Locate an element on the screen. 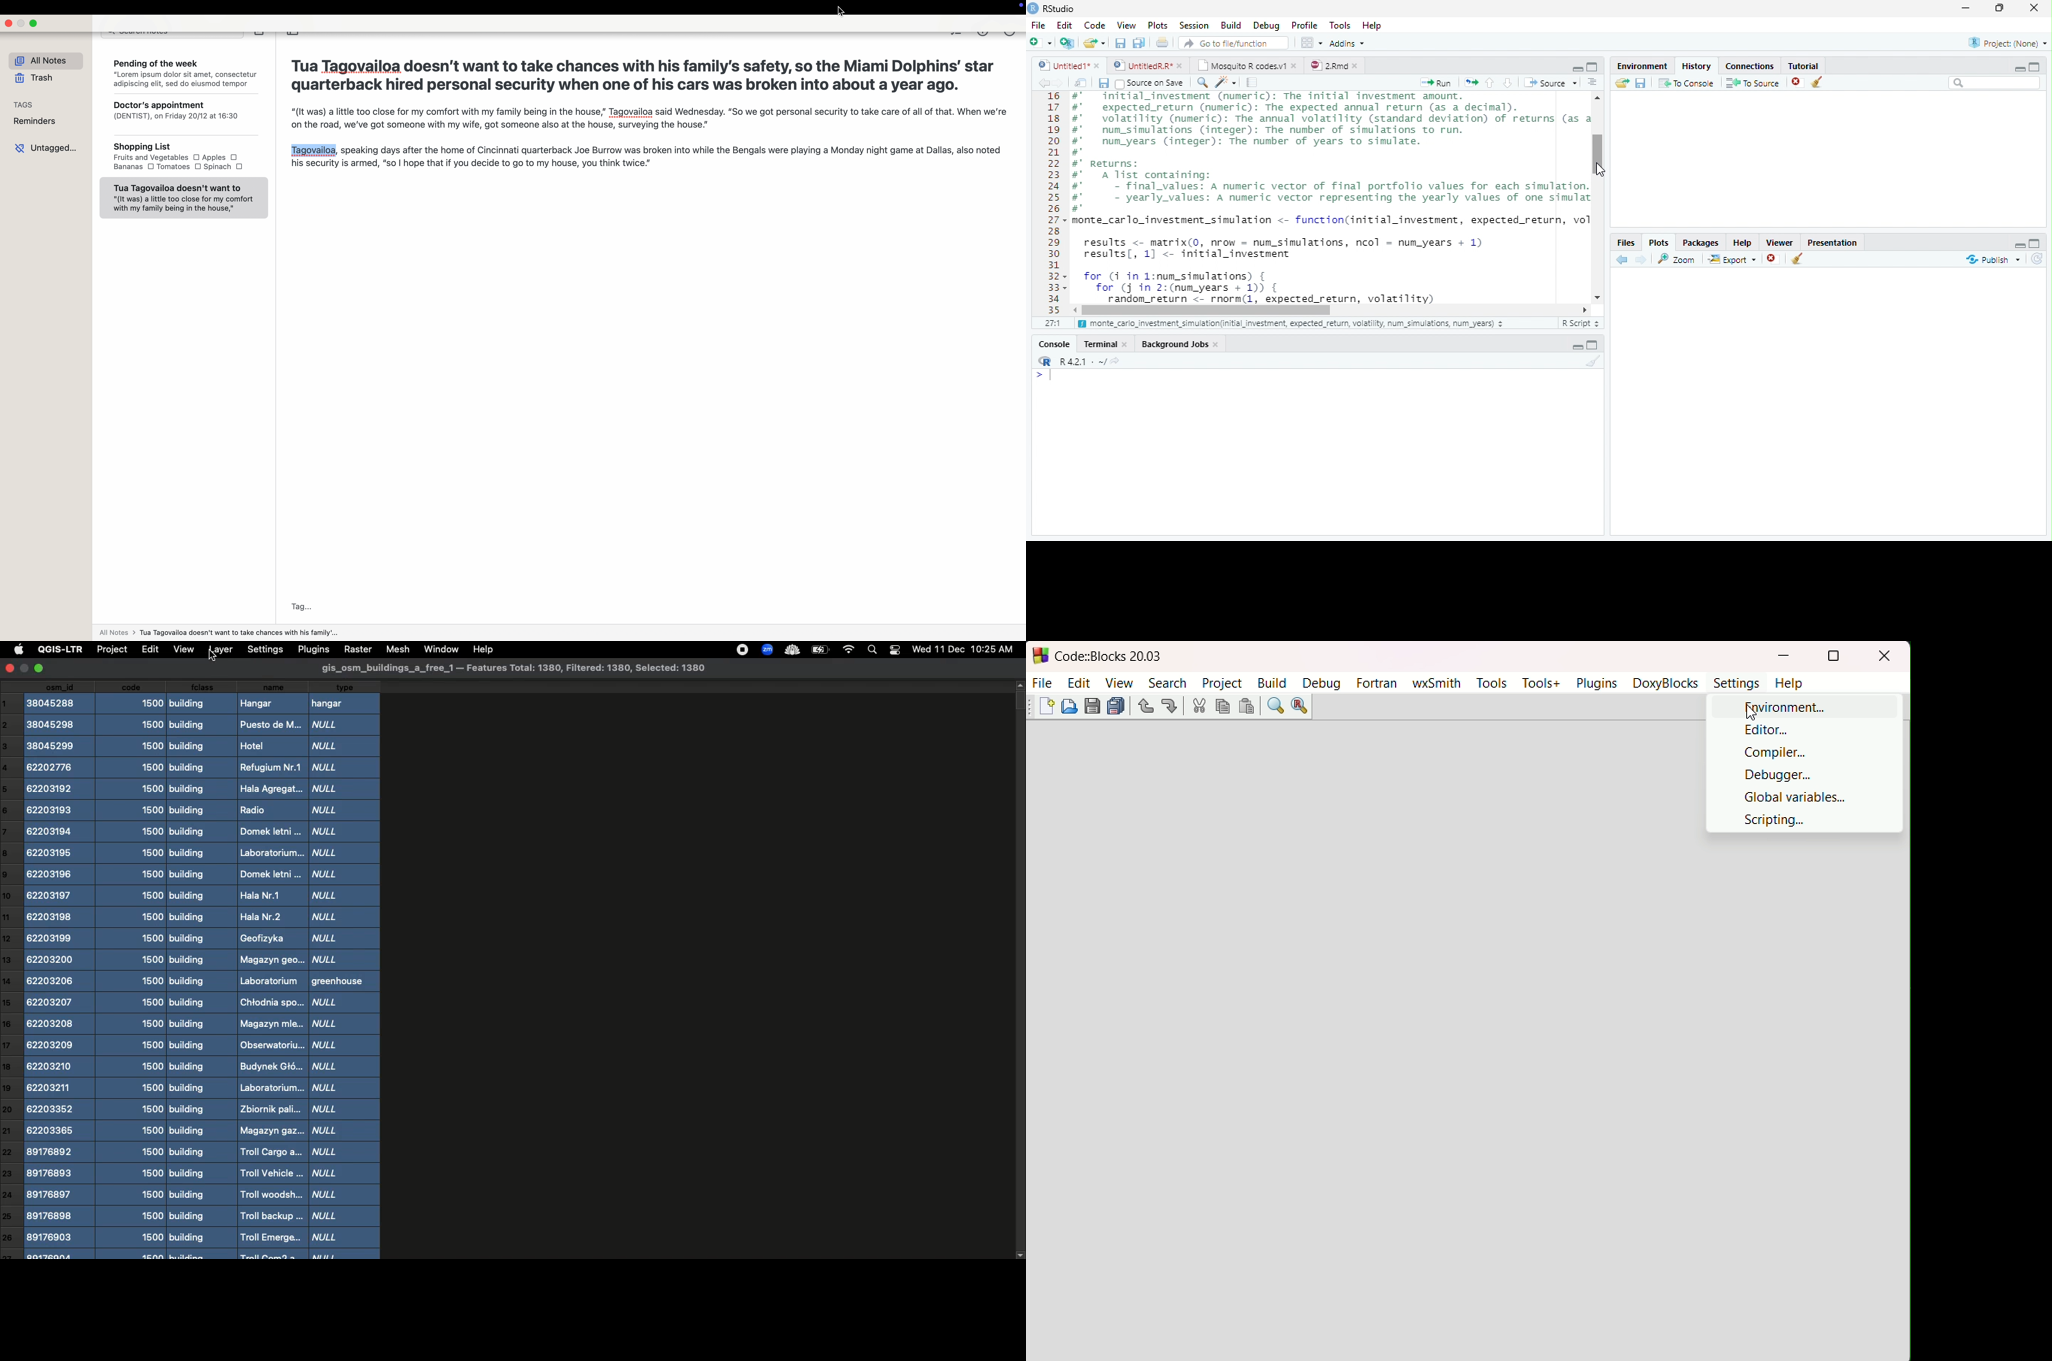 This screenshot has width=2072, height=1372. Profile is located at coordinates (1304, 25).